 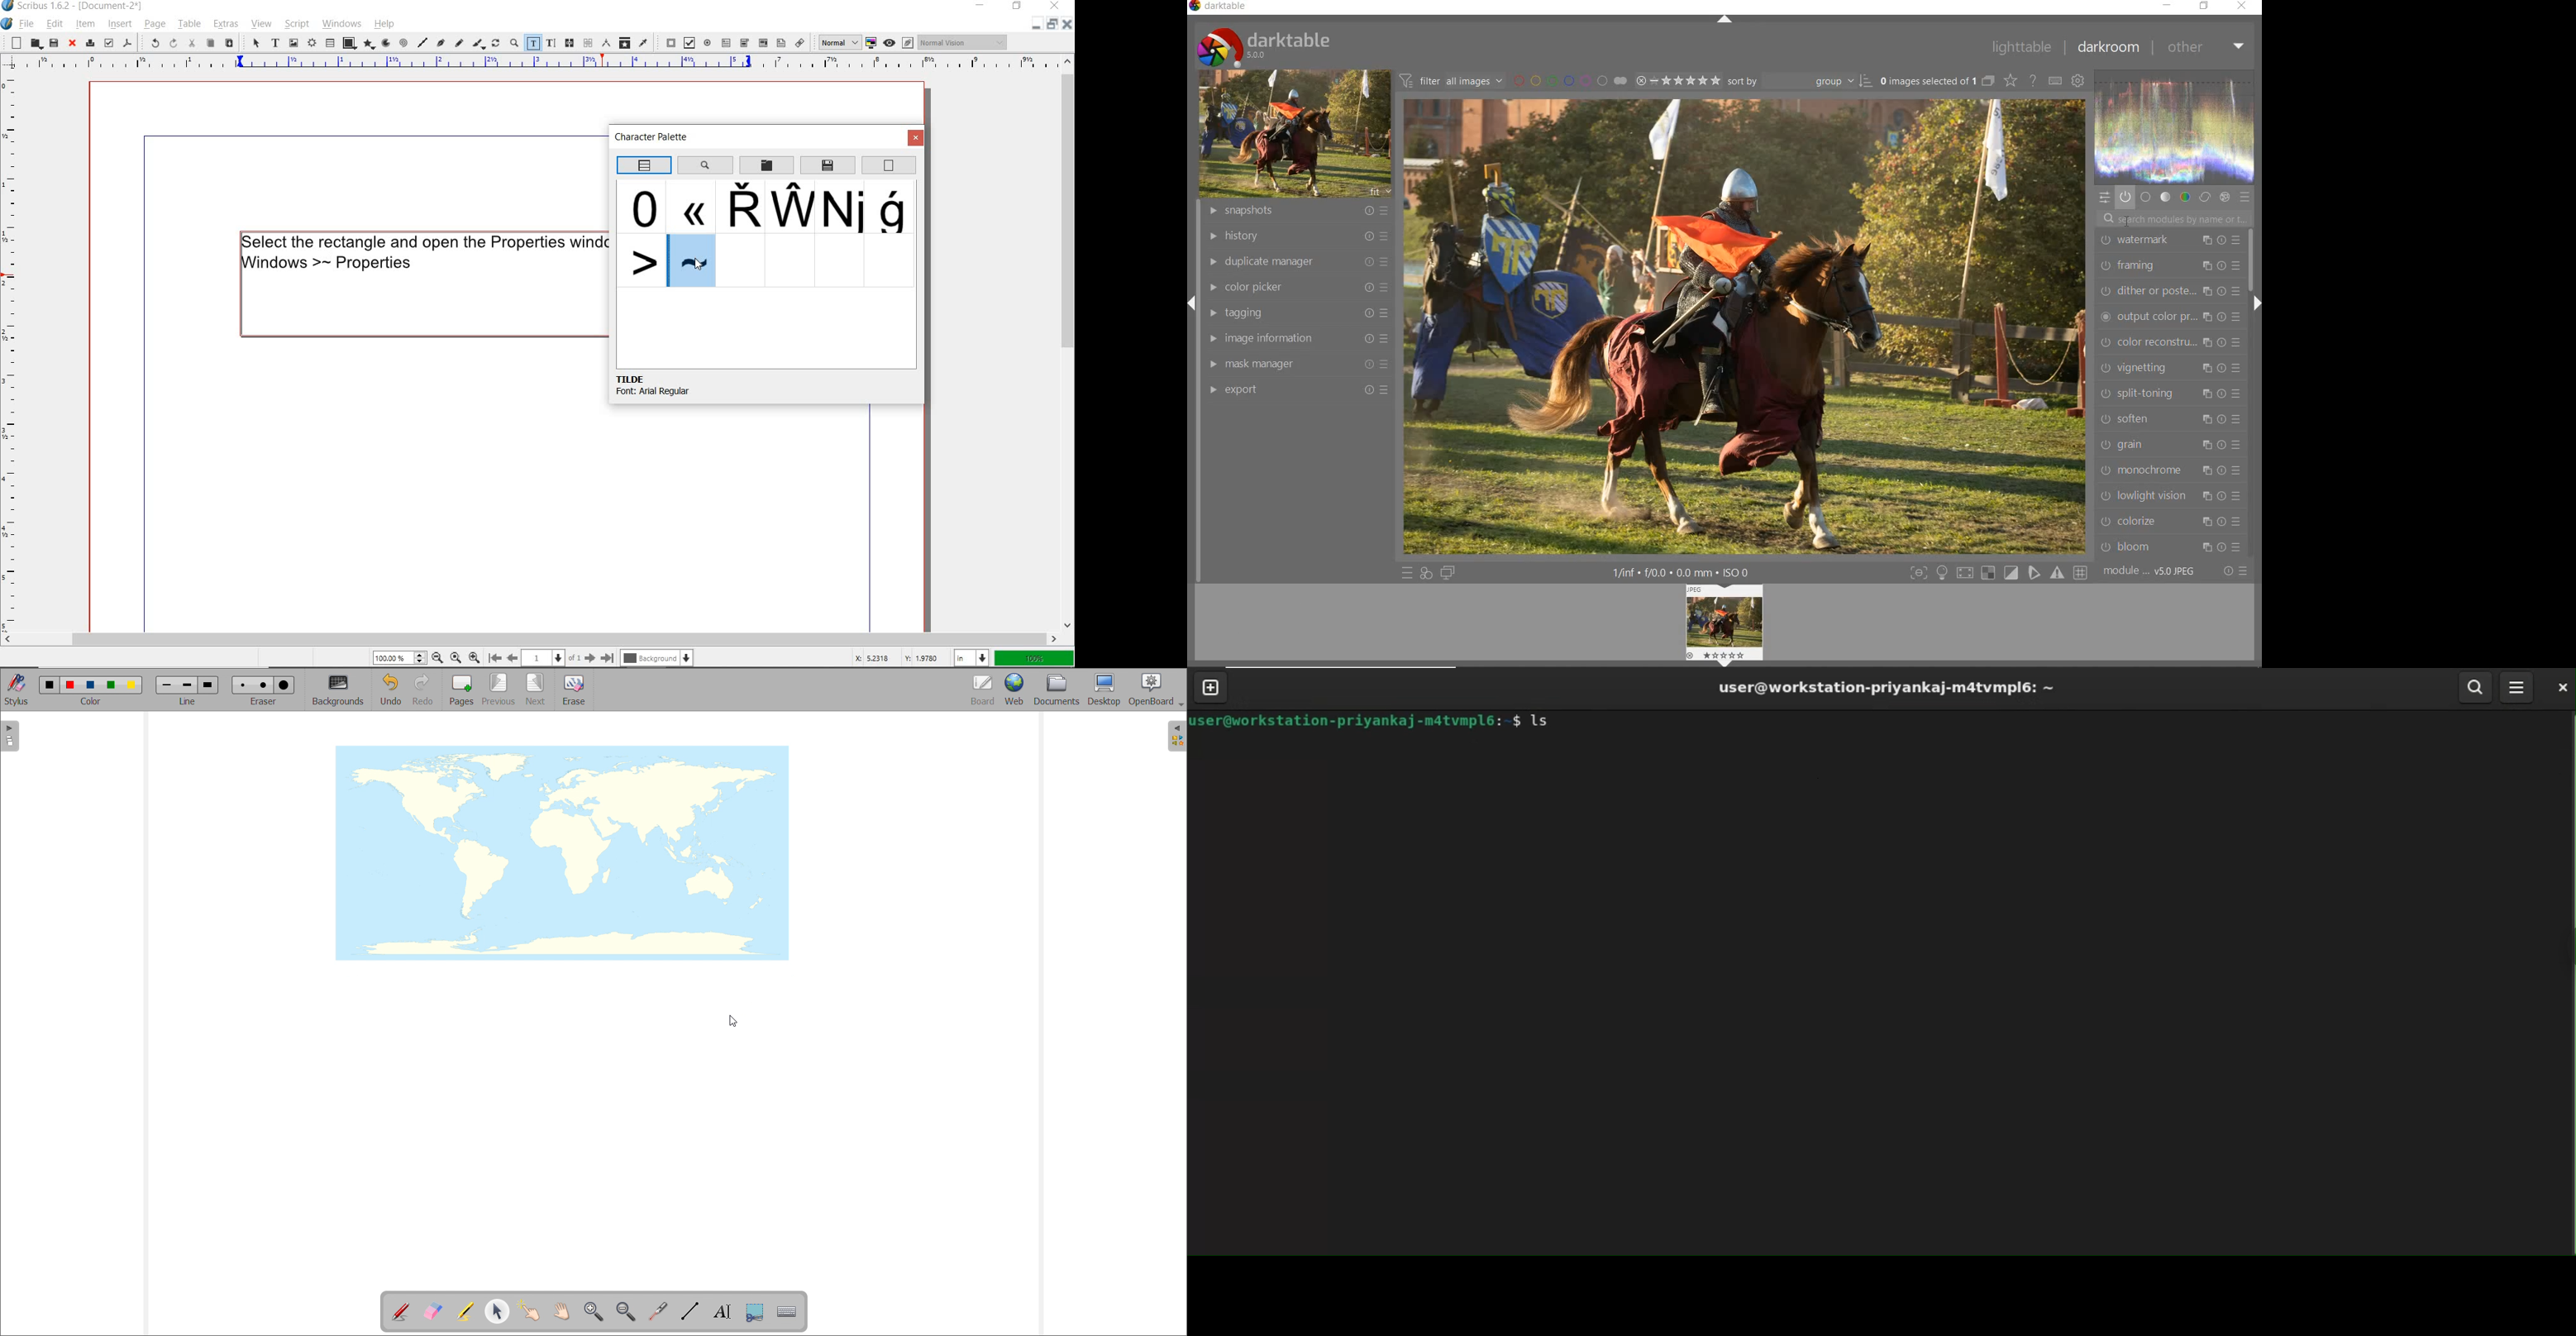 What do you see at coordinates (1067, 27) in the screenshot?
I see `close` at bounding box center [1067, 27].